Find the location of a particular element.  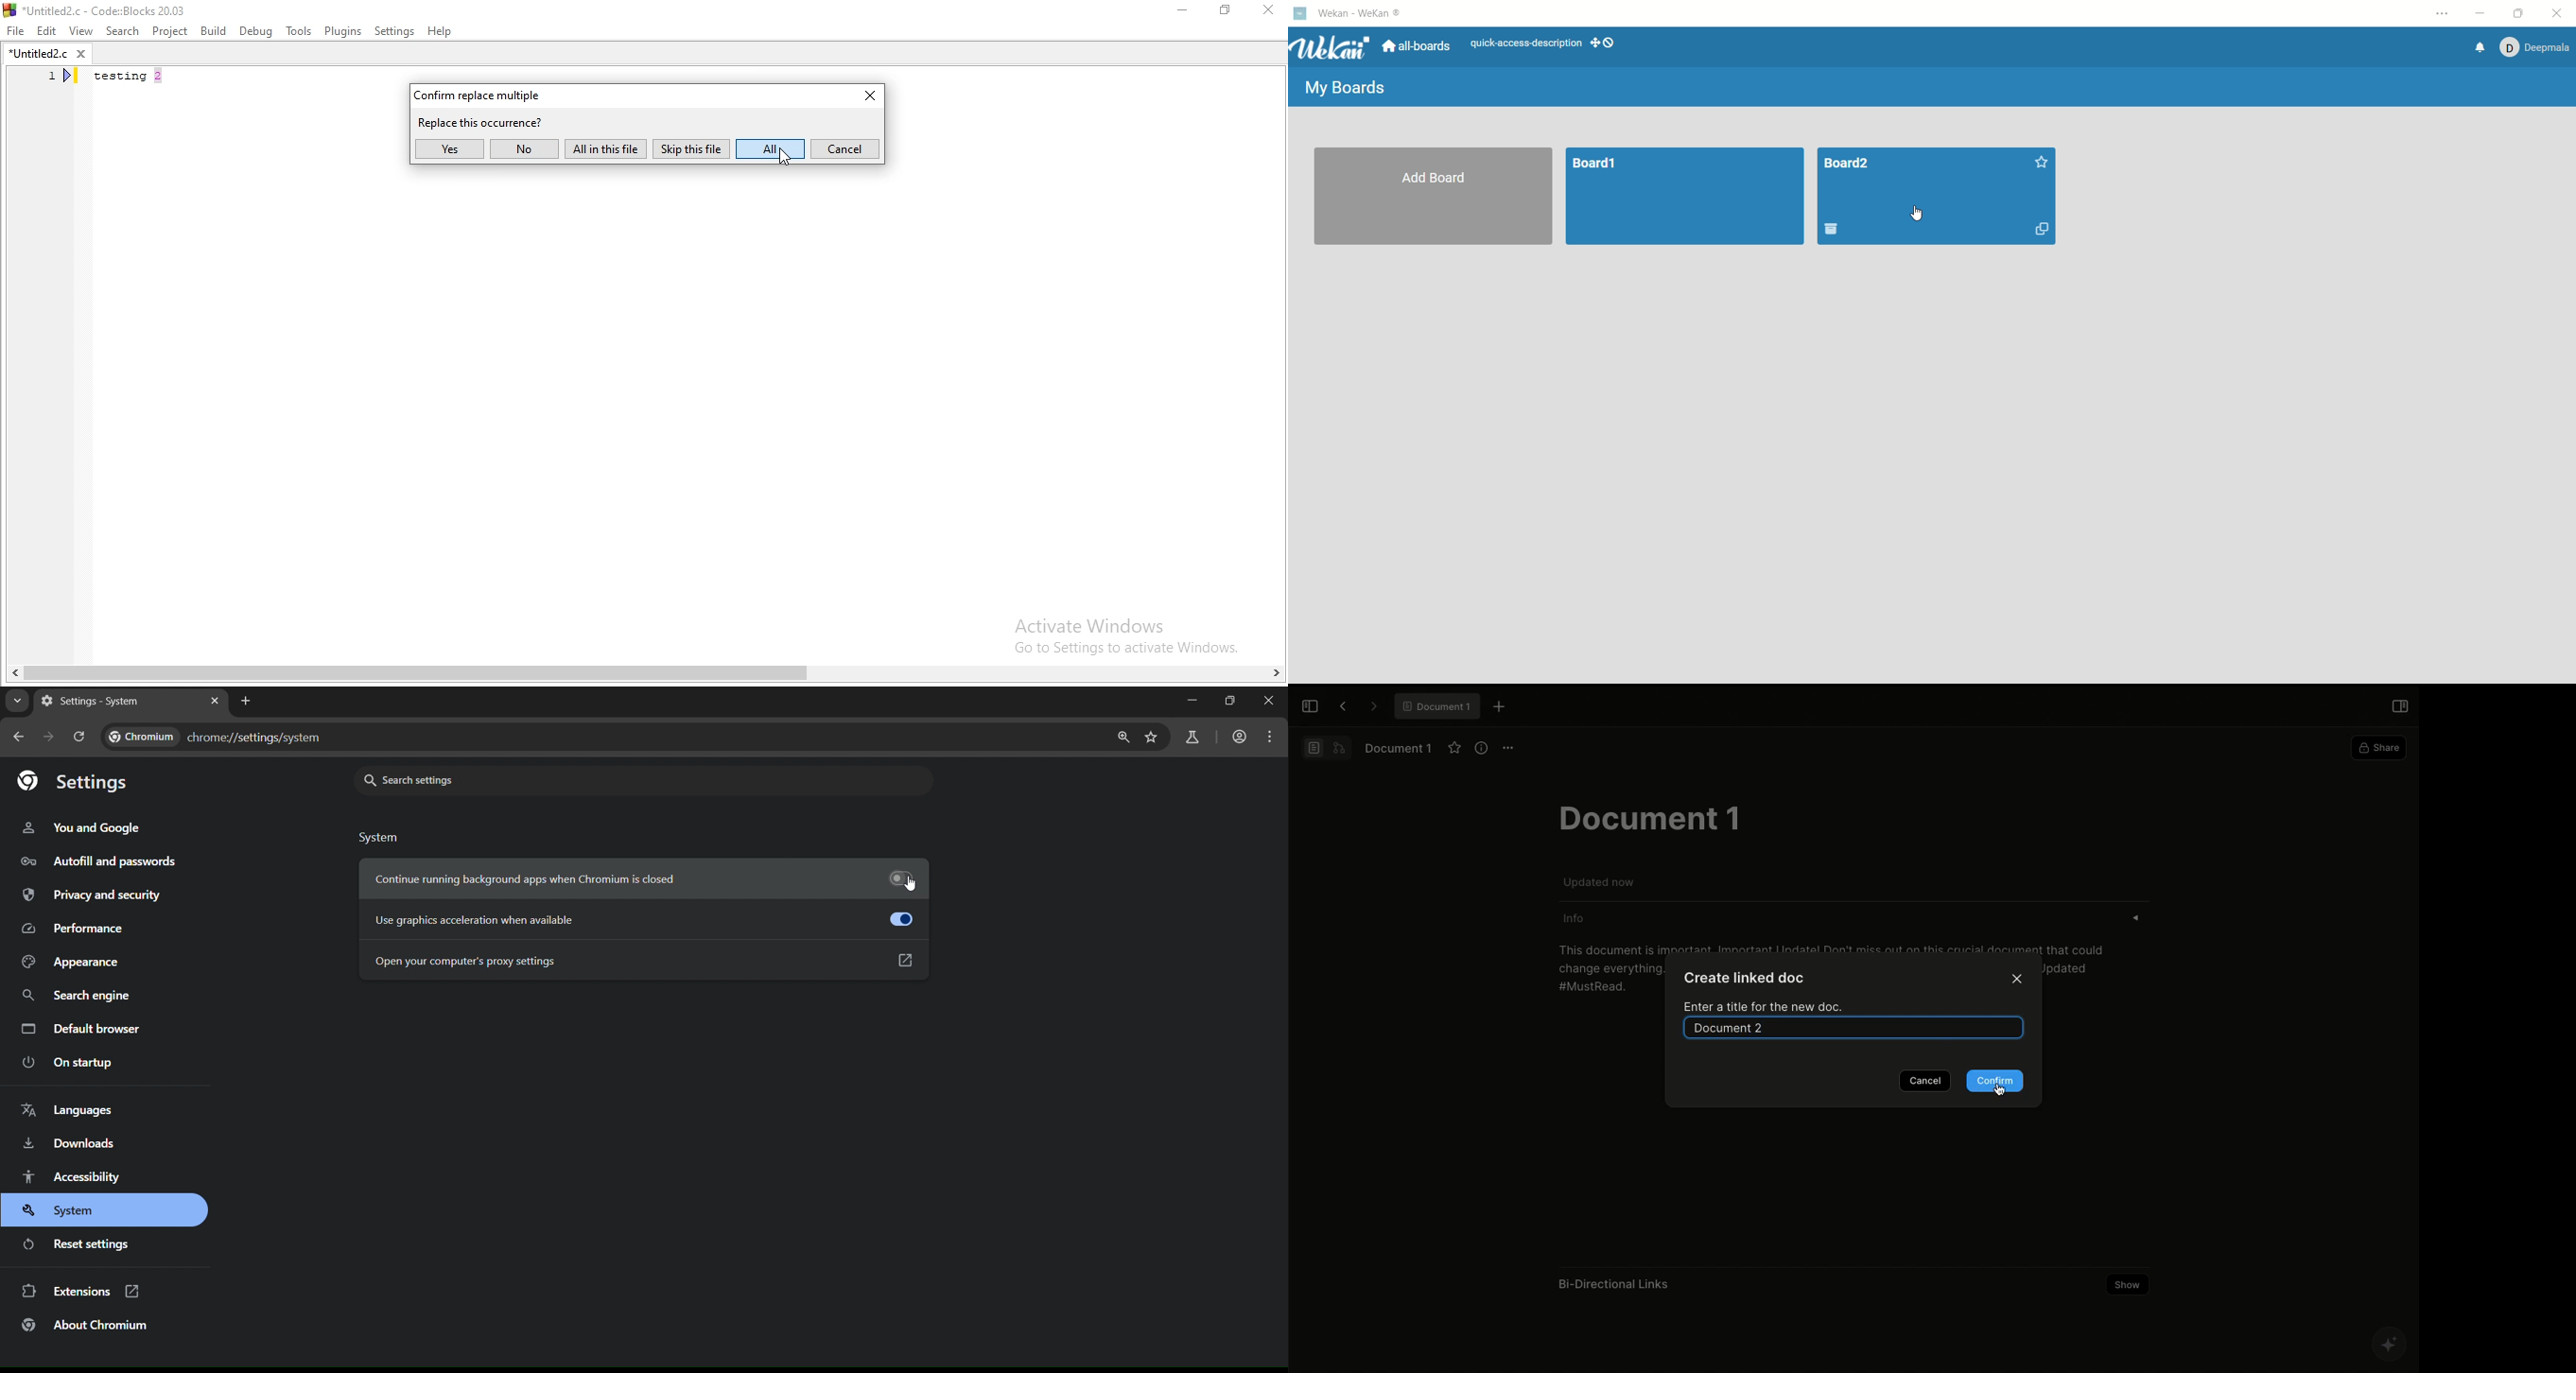

zoom is located at coordinates (1123, 737).